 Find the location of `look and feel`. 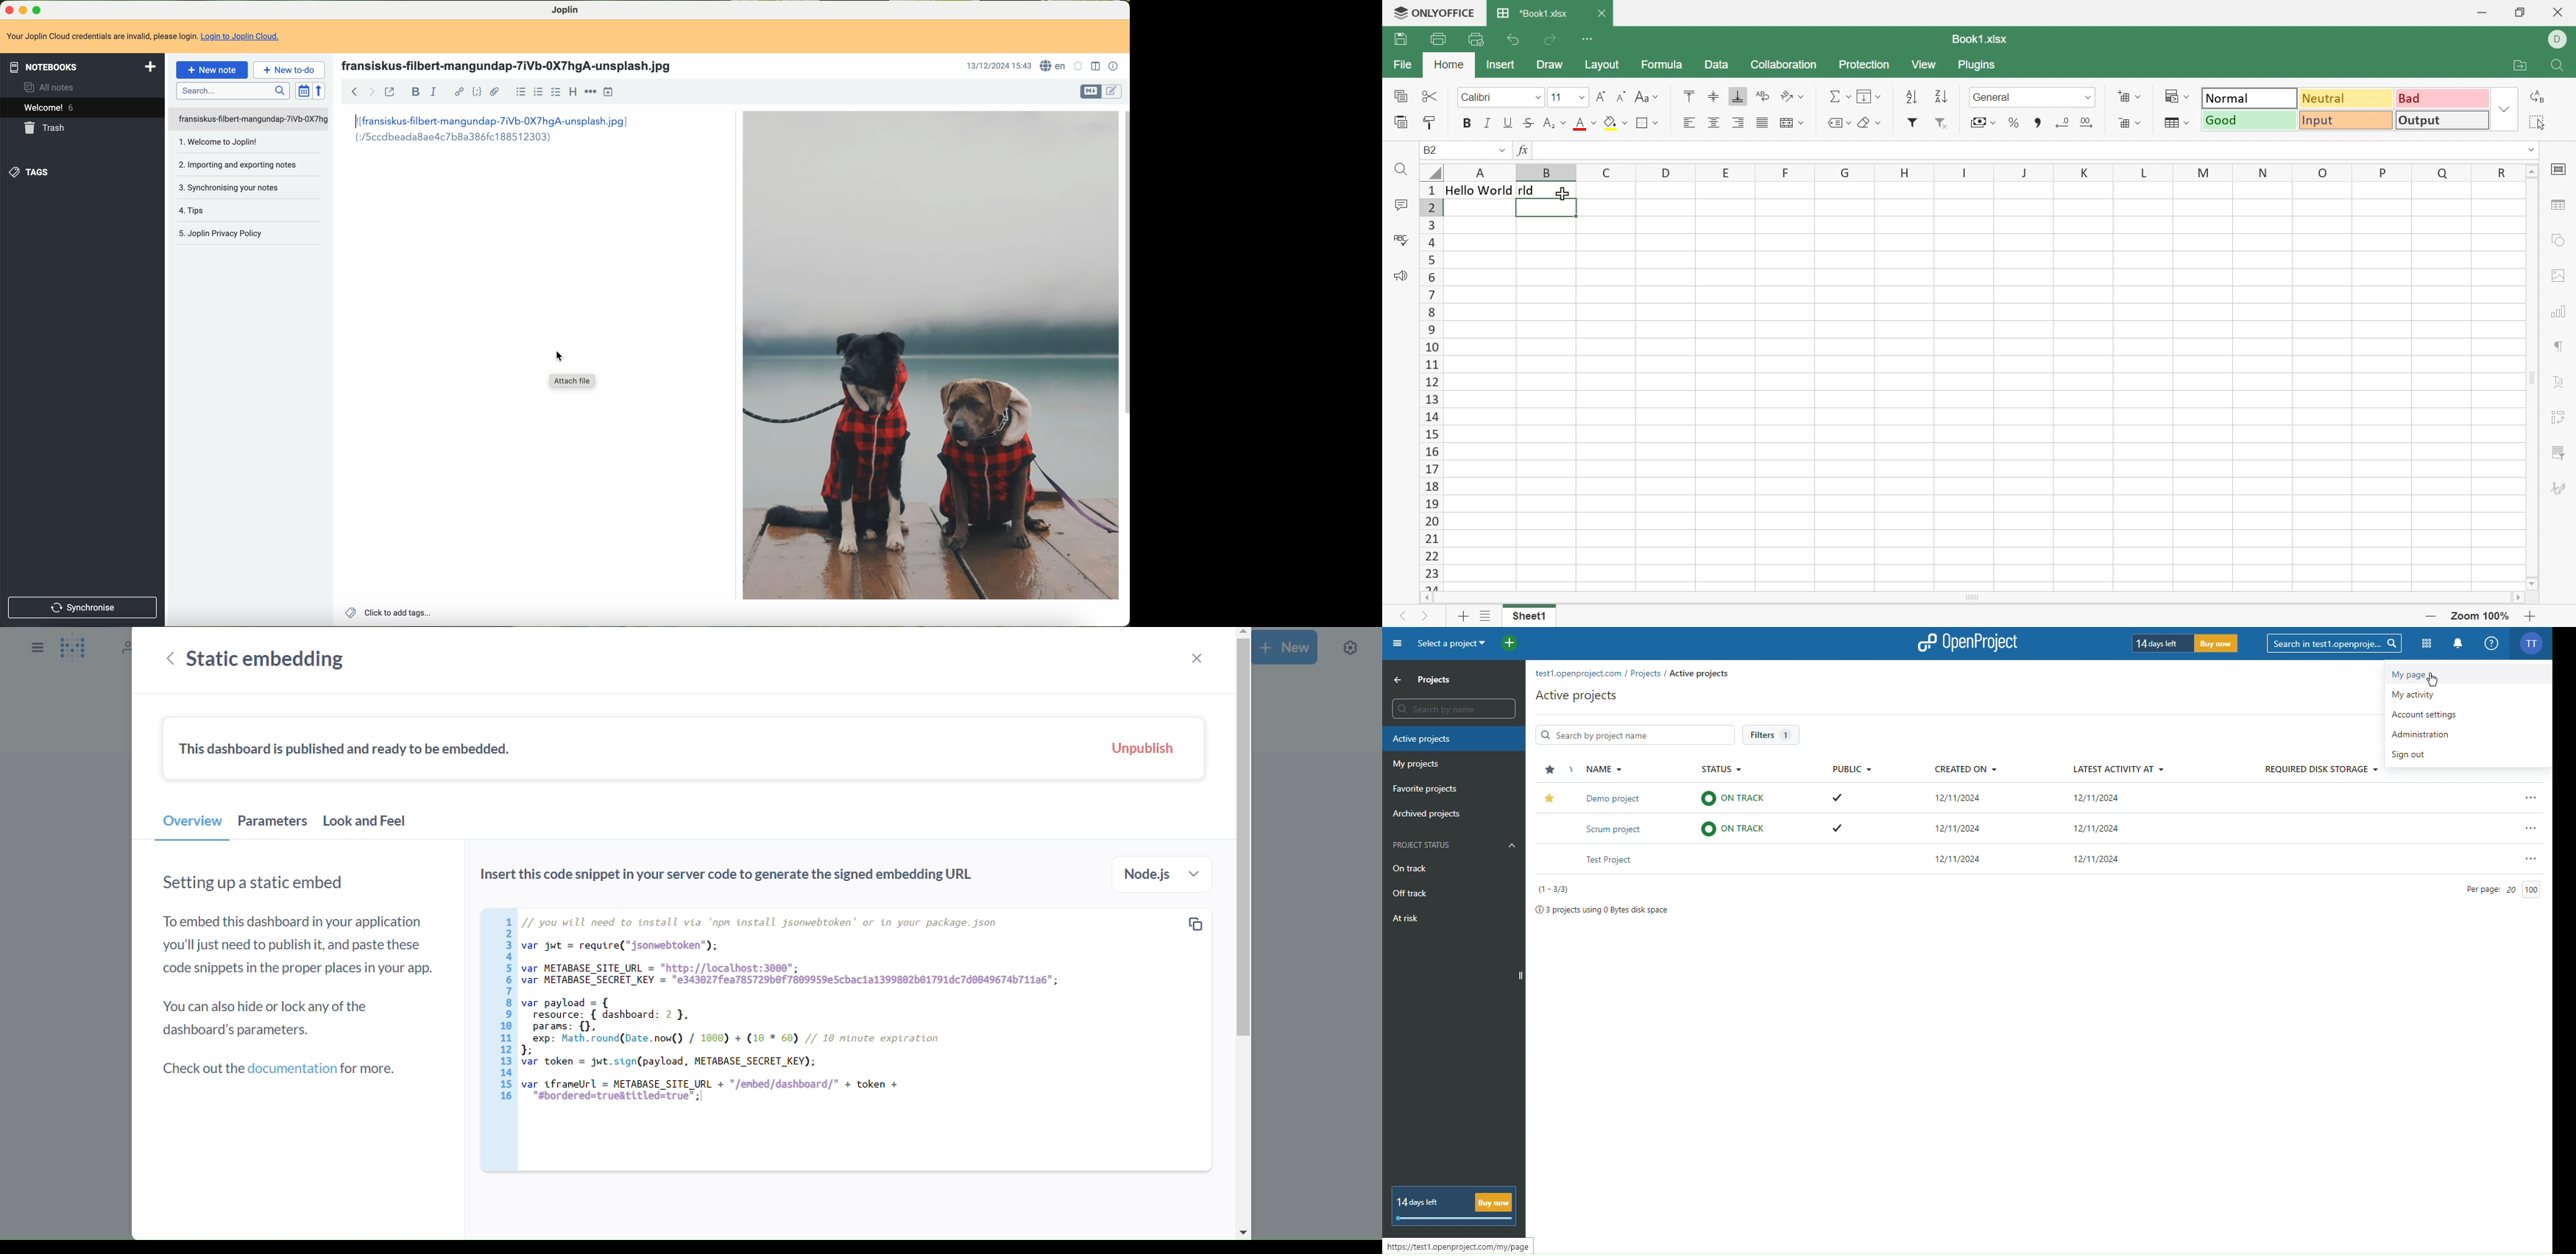

look and feel is located at coordinates (365, 825).